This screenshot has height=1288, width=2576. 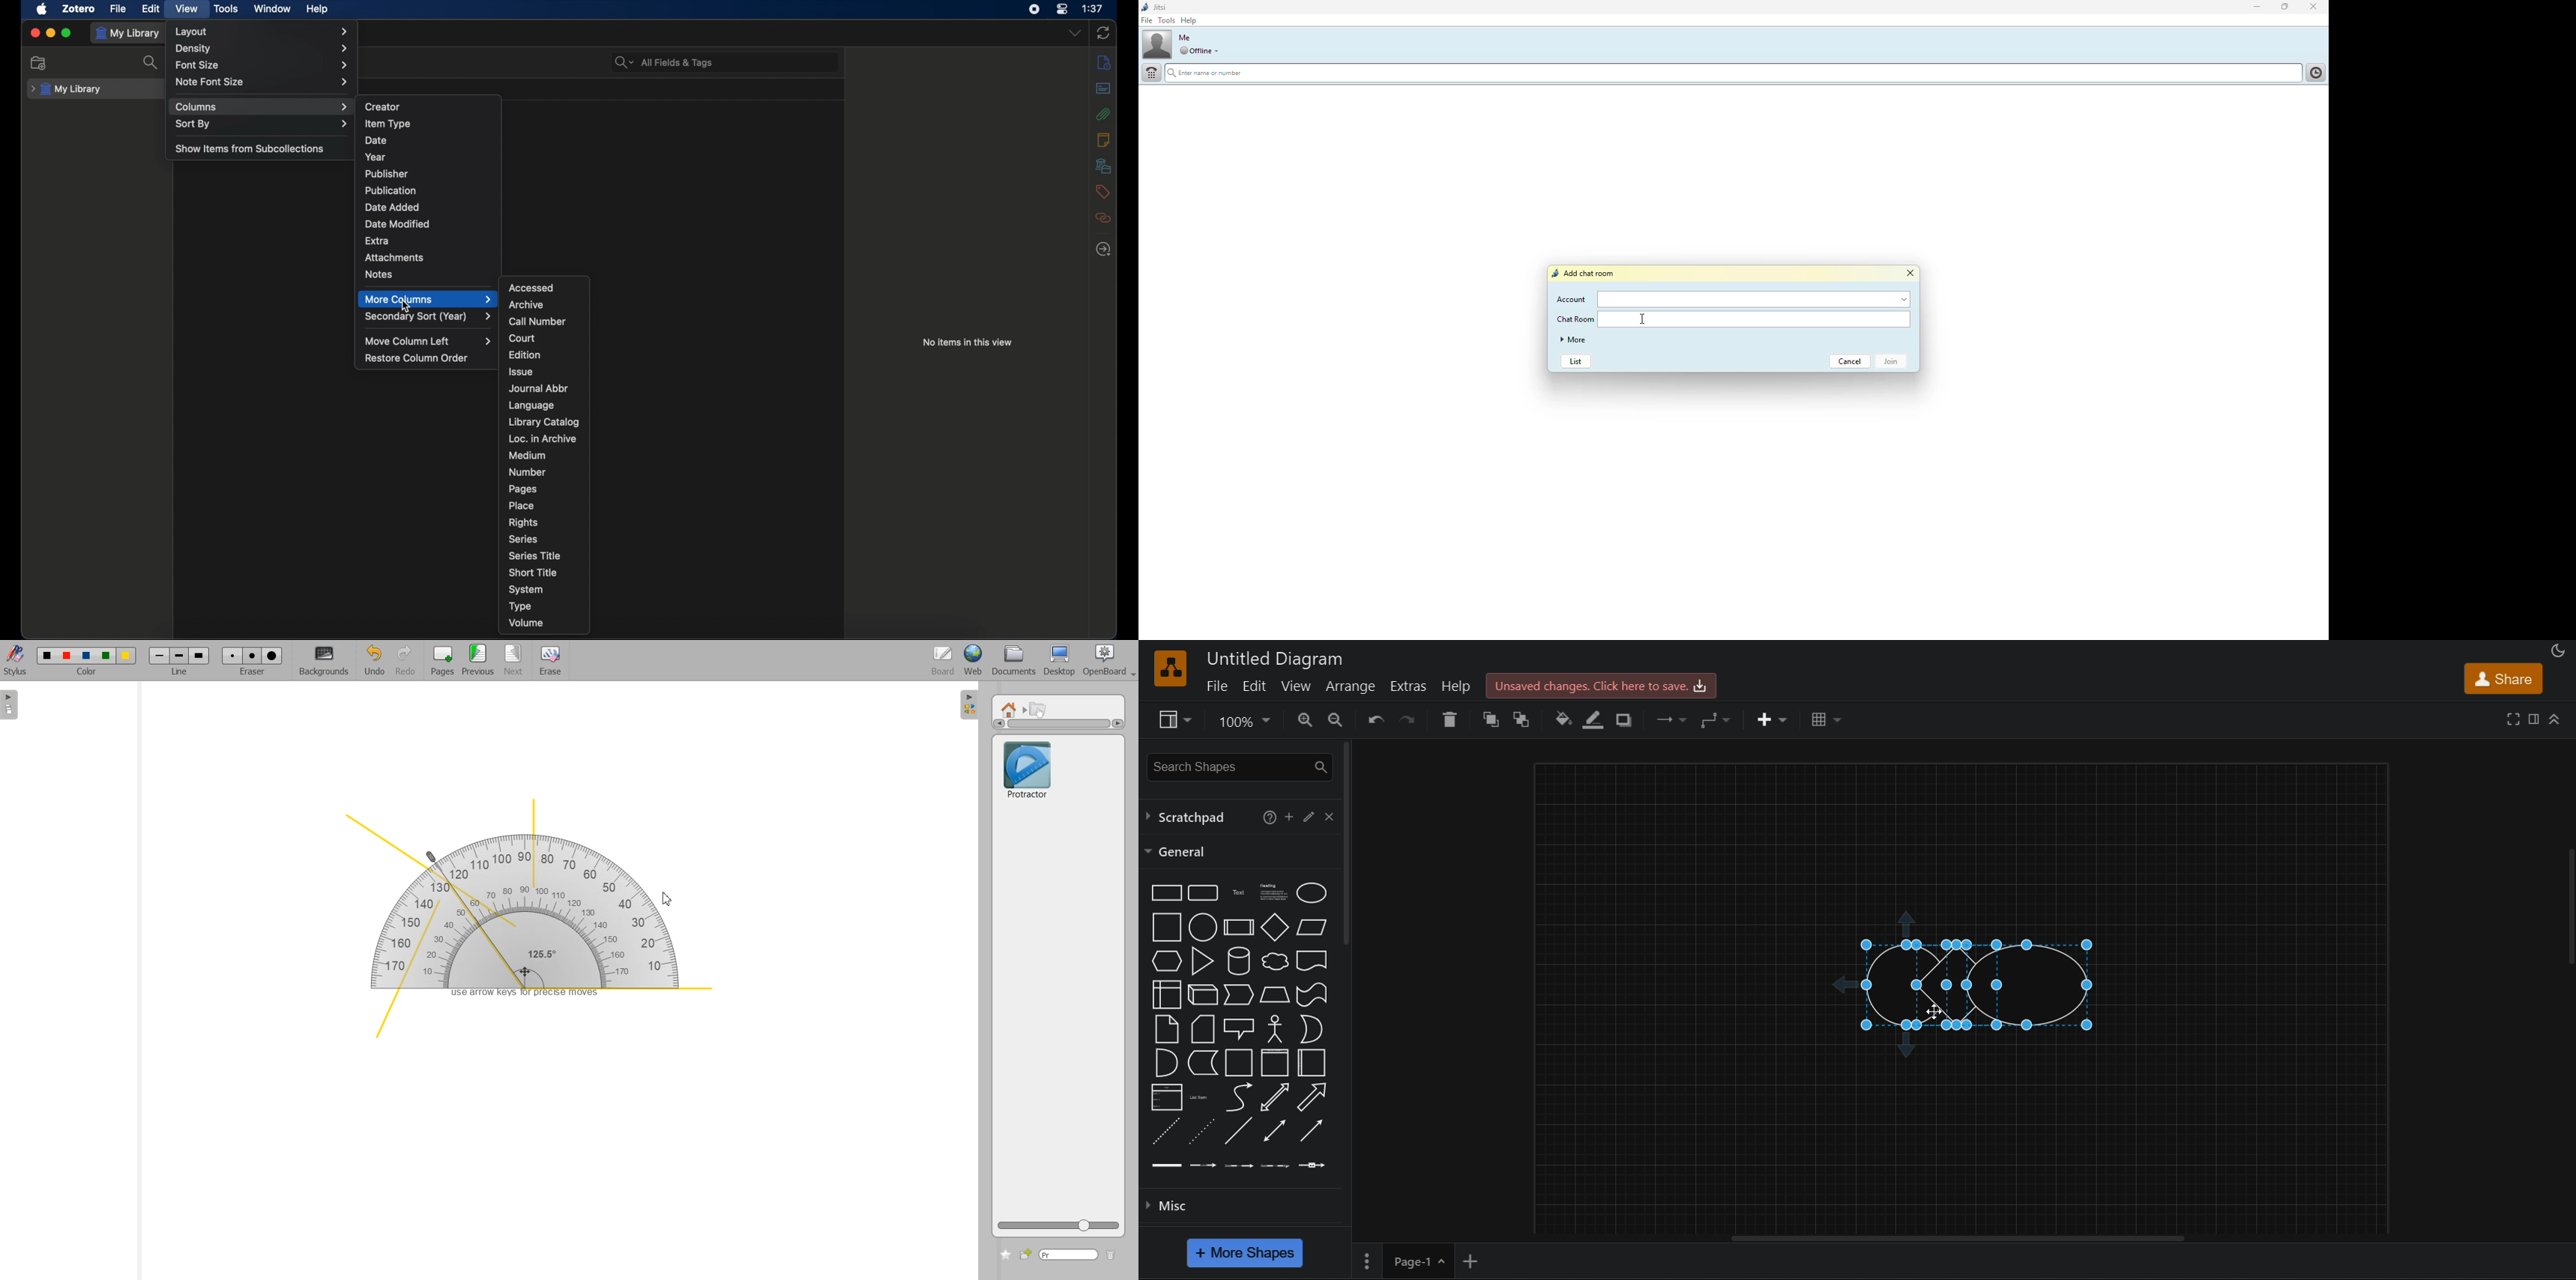 What do you see at coordinates (272, 9) in the screenshot?
I see `window` at bounding box center [272, 9].